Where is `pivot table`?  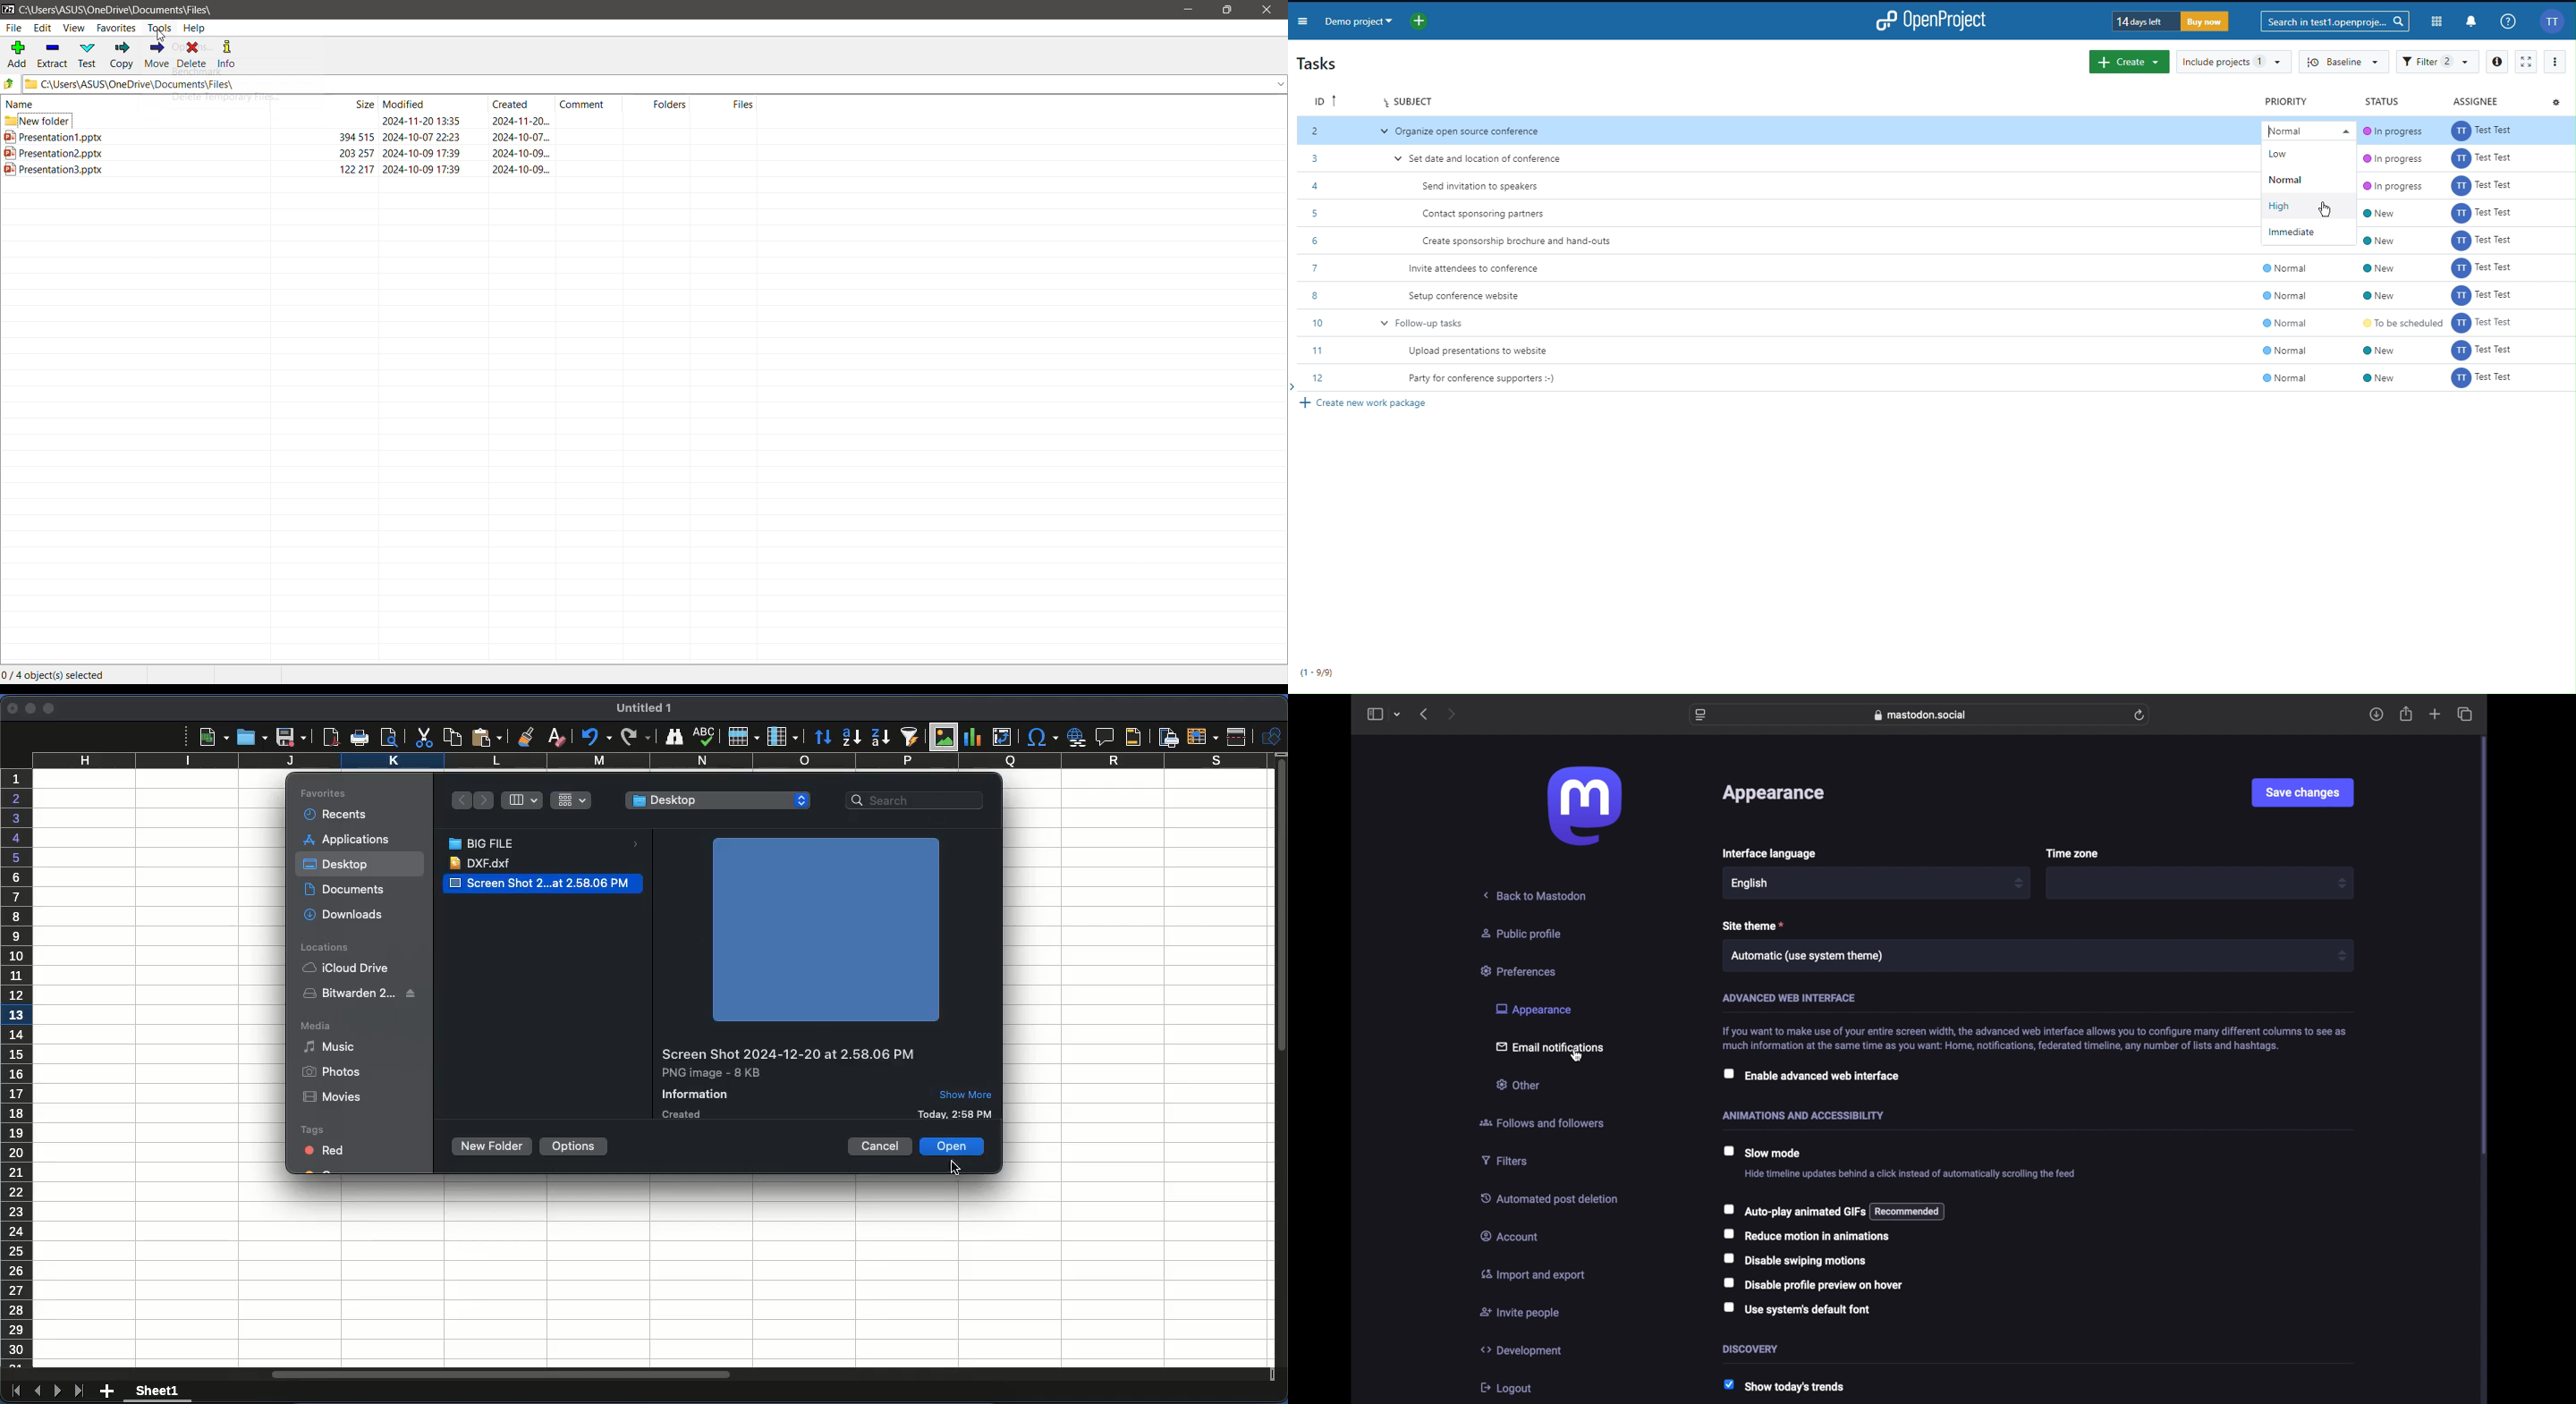
pivot table is located at coordinates (1001, 737).